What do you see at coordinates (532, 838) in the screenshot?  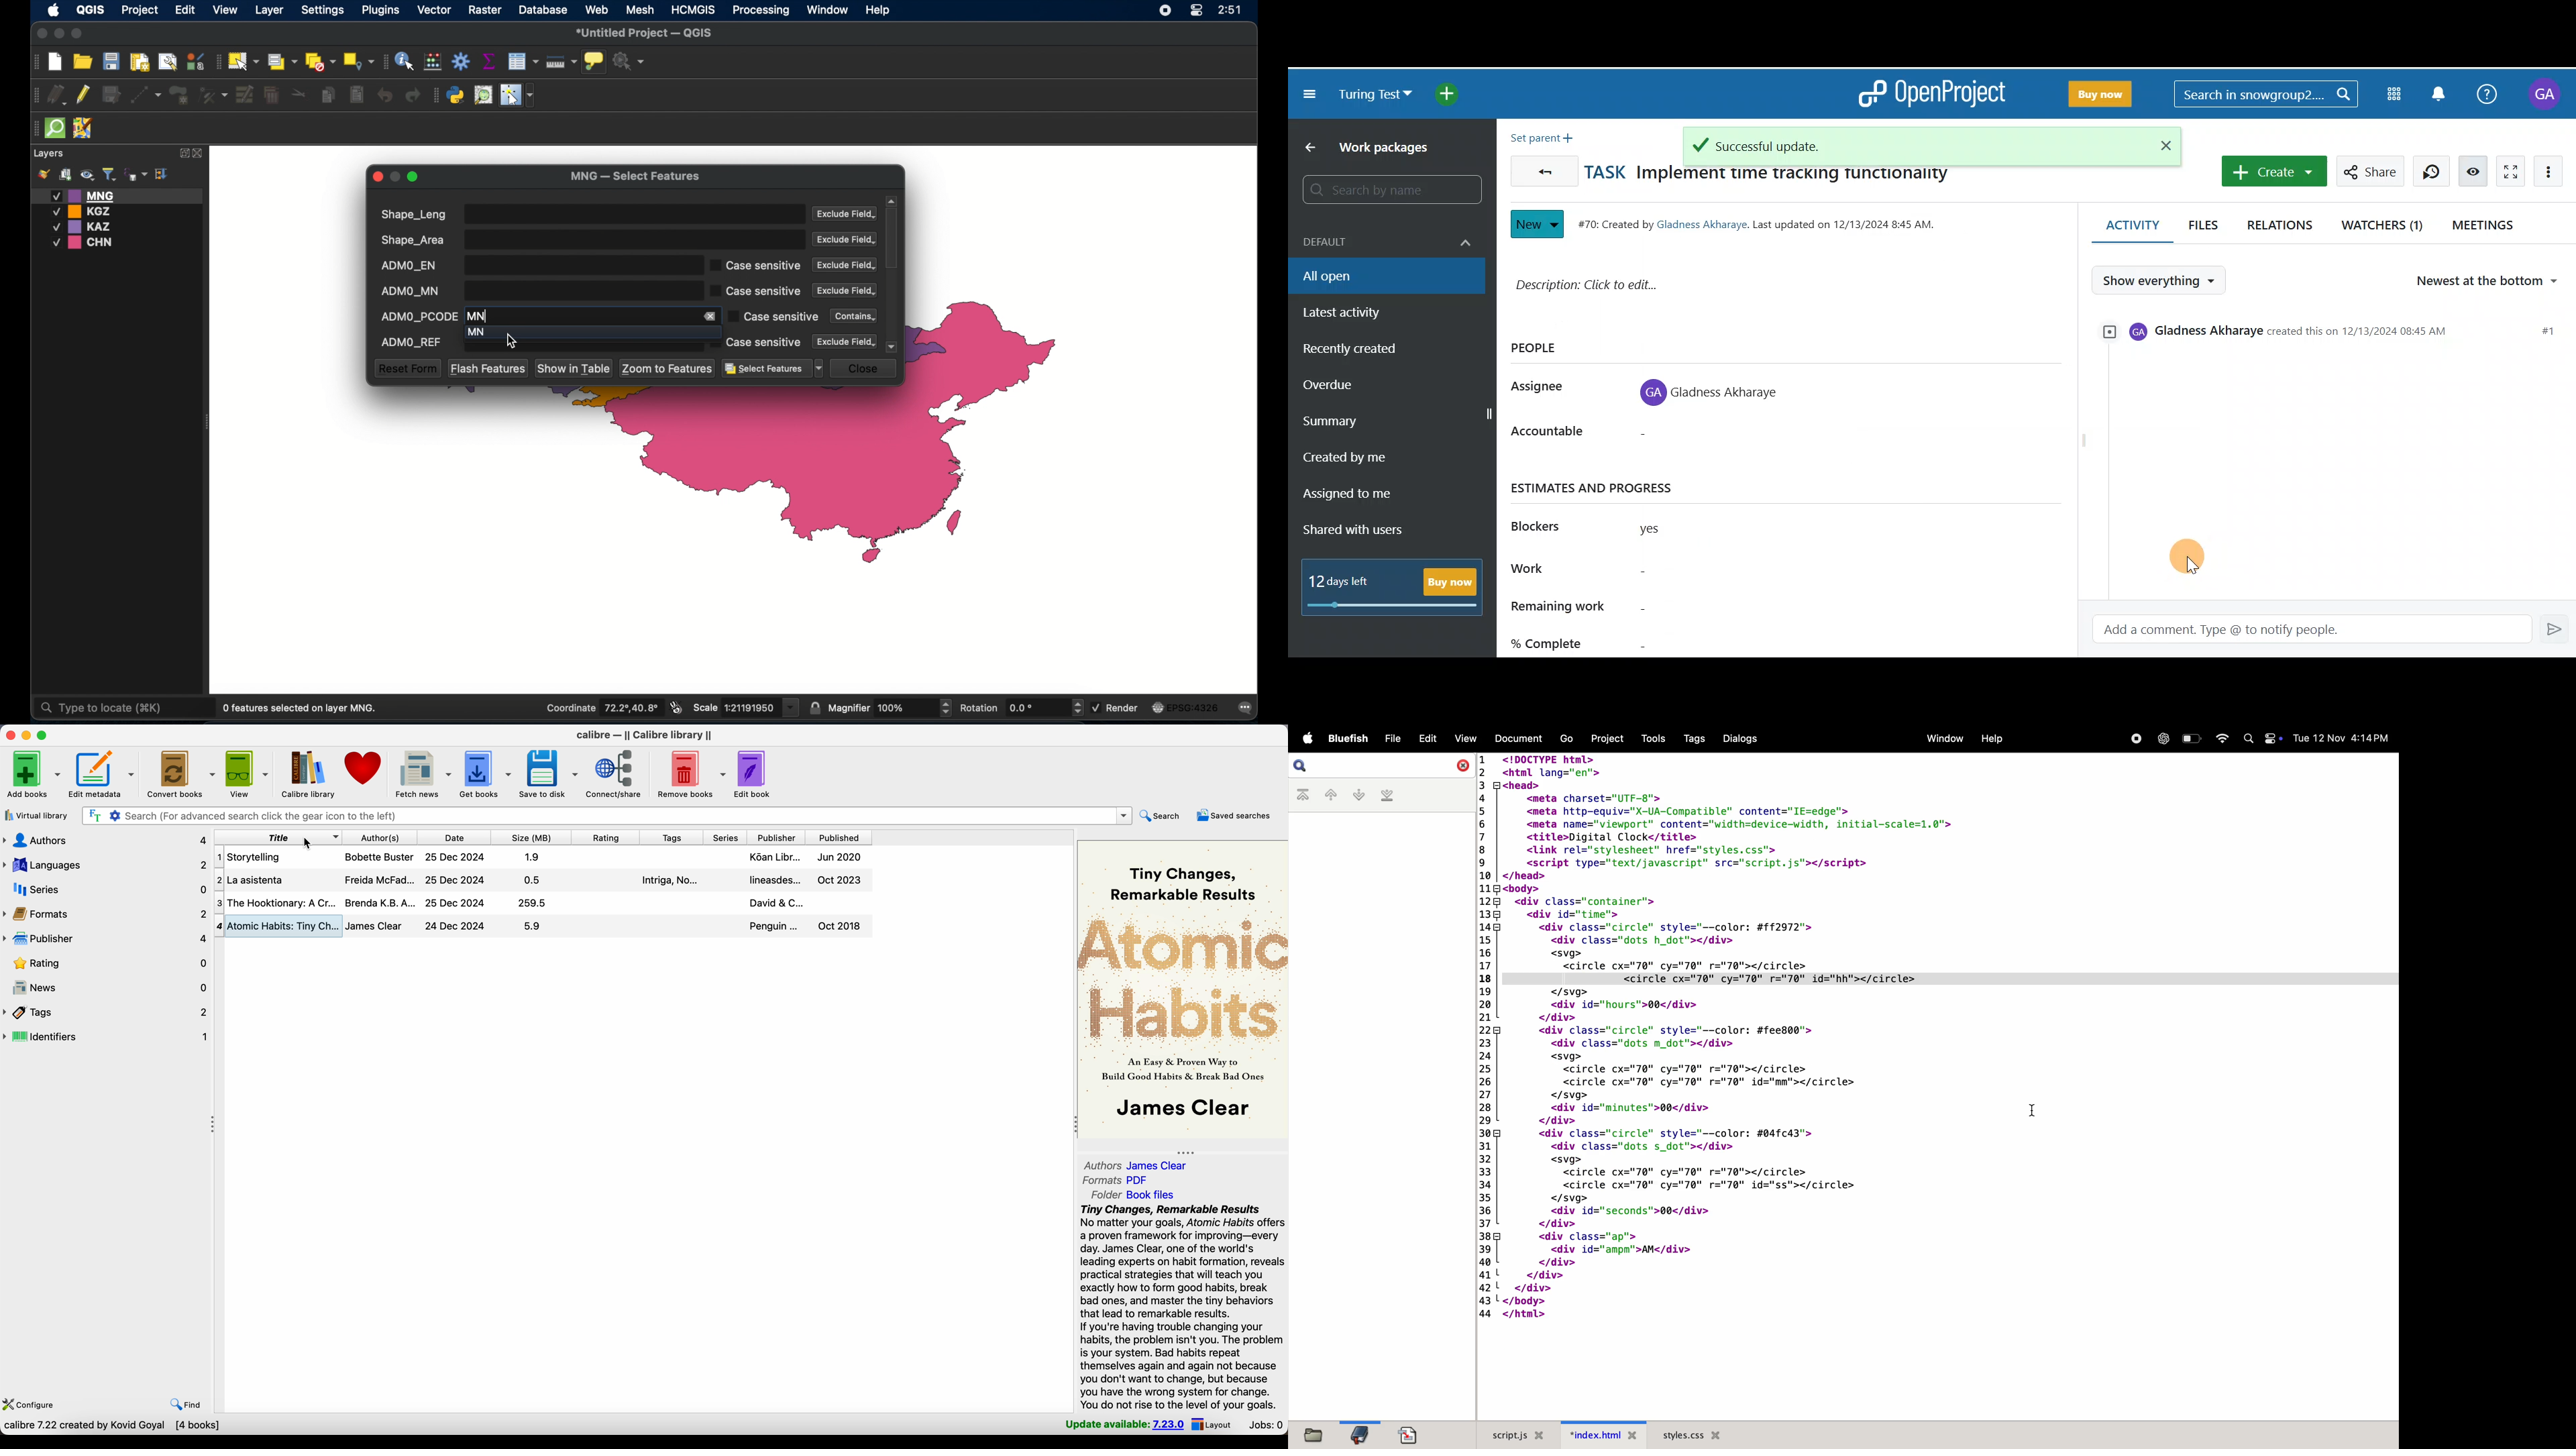 I see `size` at bounding box center [532, 838].